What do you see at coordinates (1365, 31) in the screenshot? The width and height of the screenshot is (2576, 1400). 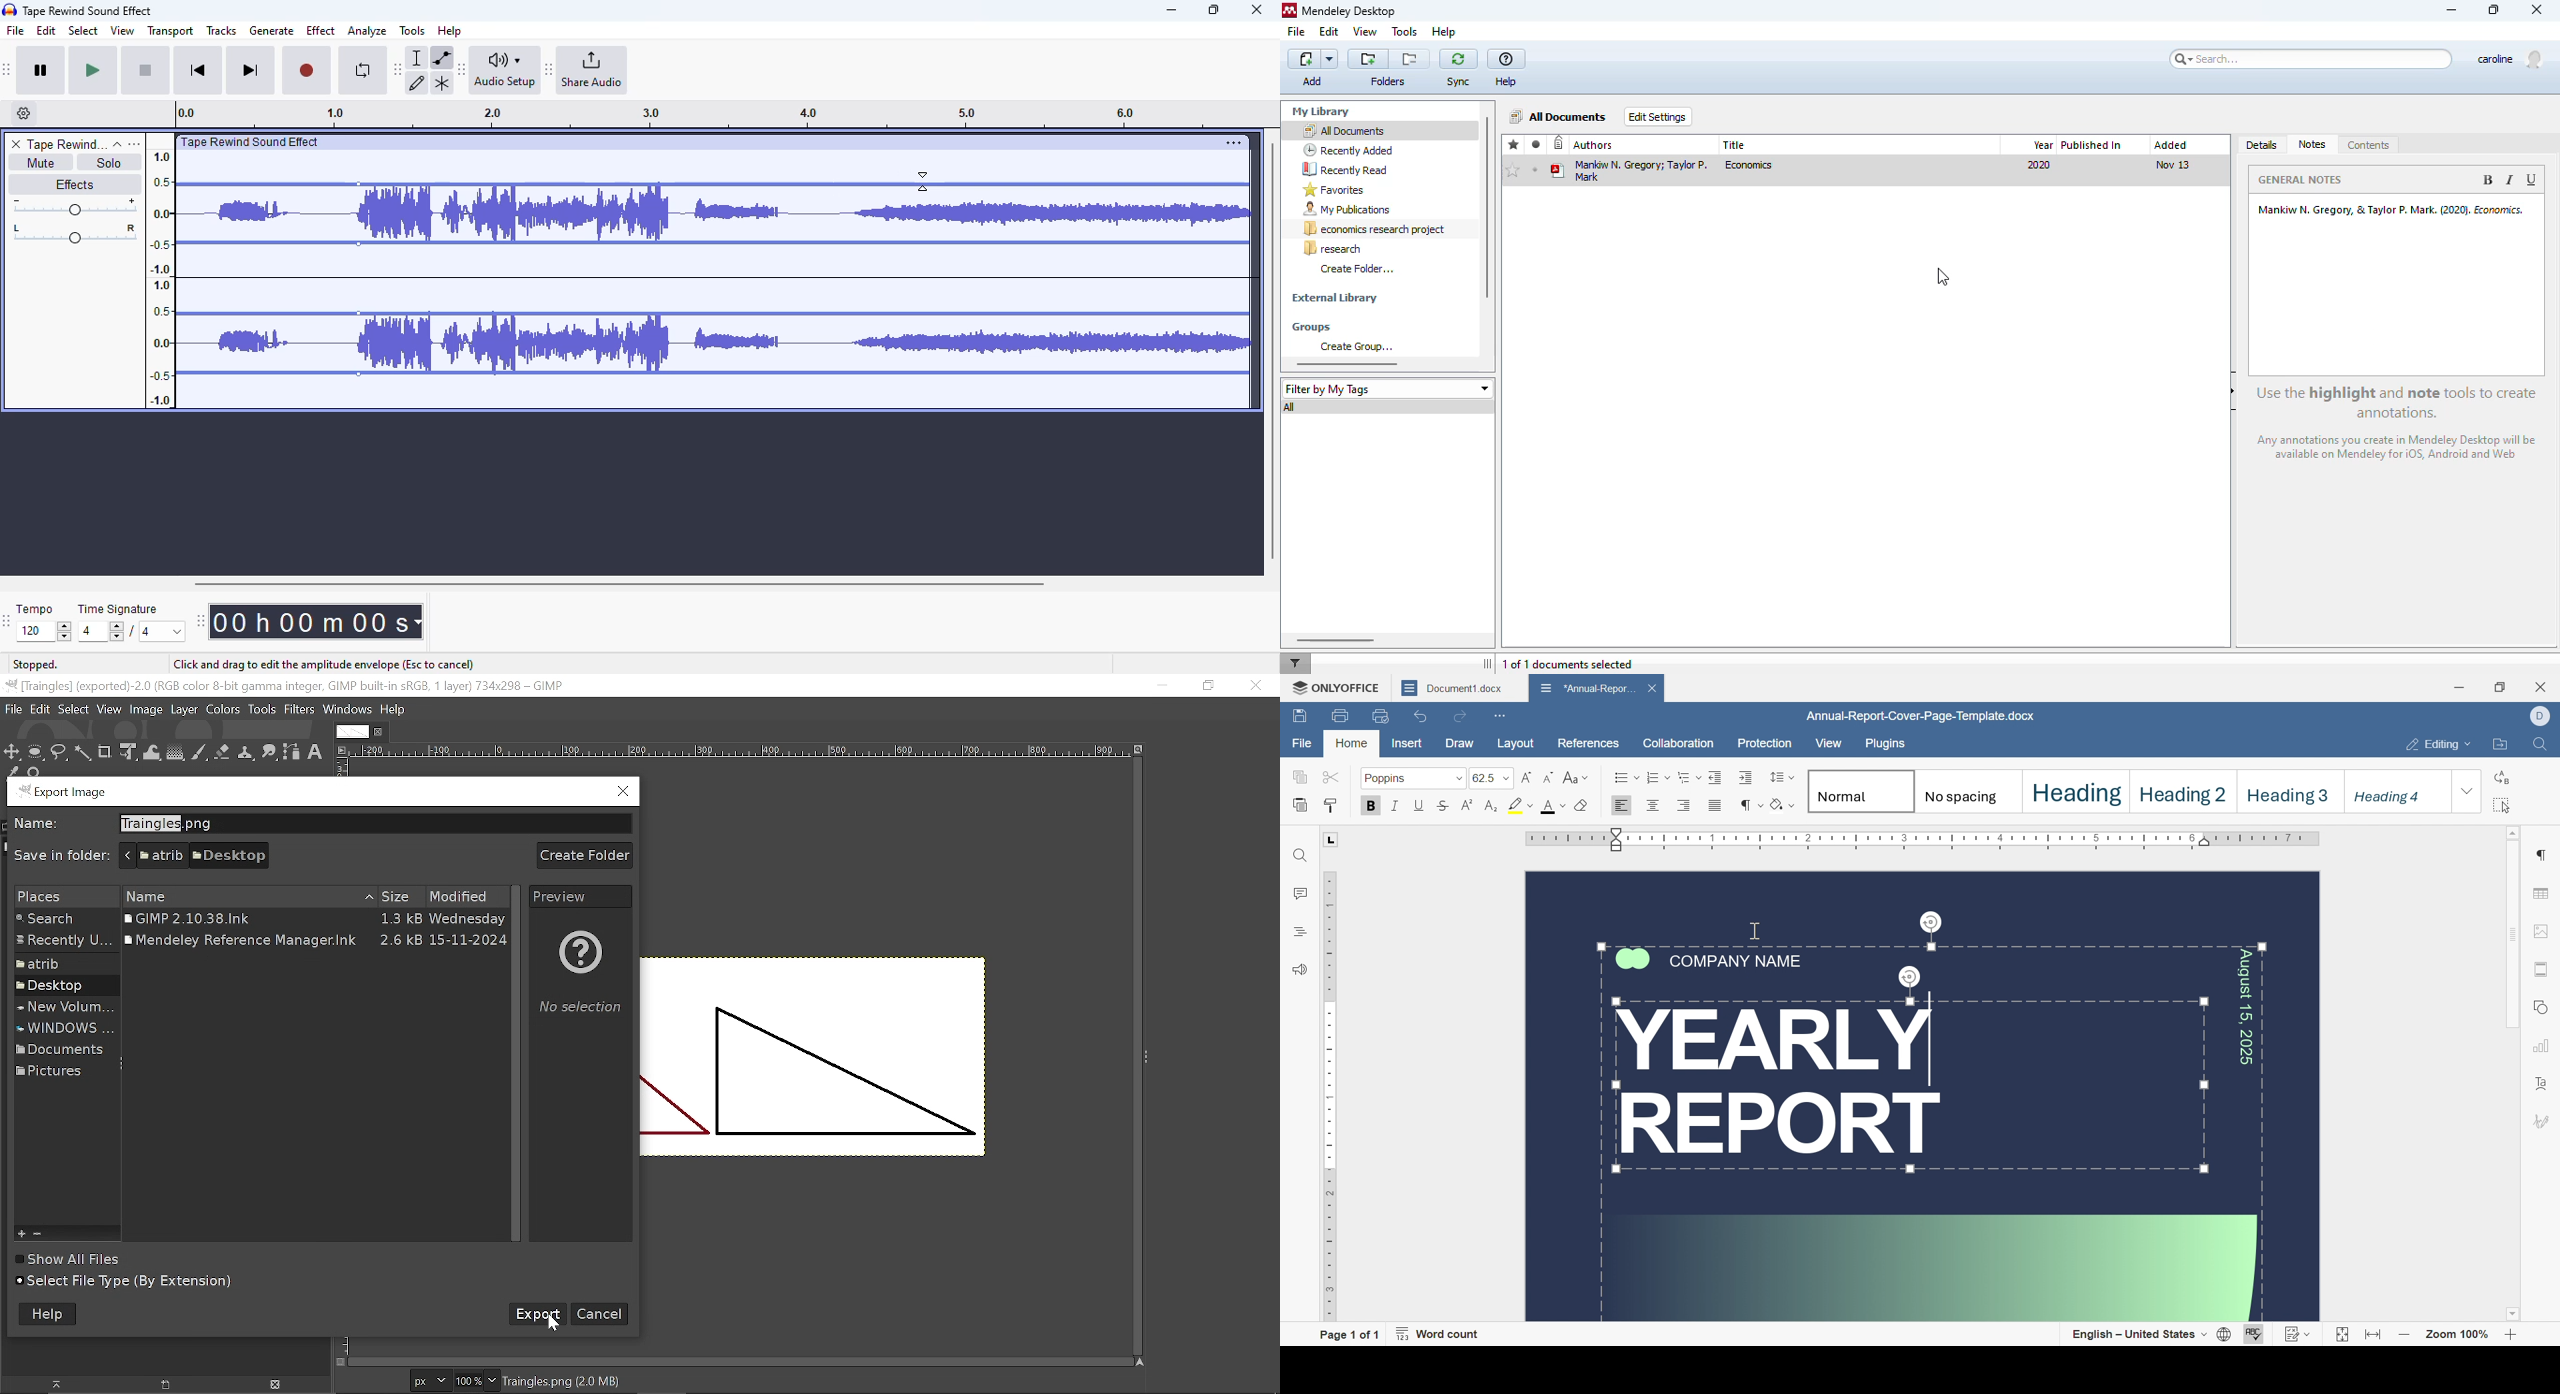 I see `view` at bounding box center [1365, 31].